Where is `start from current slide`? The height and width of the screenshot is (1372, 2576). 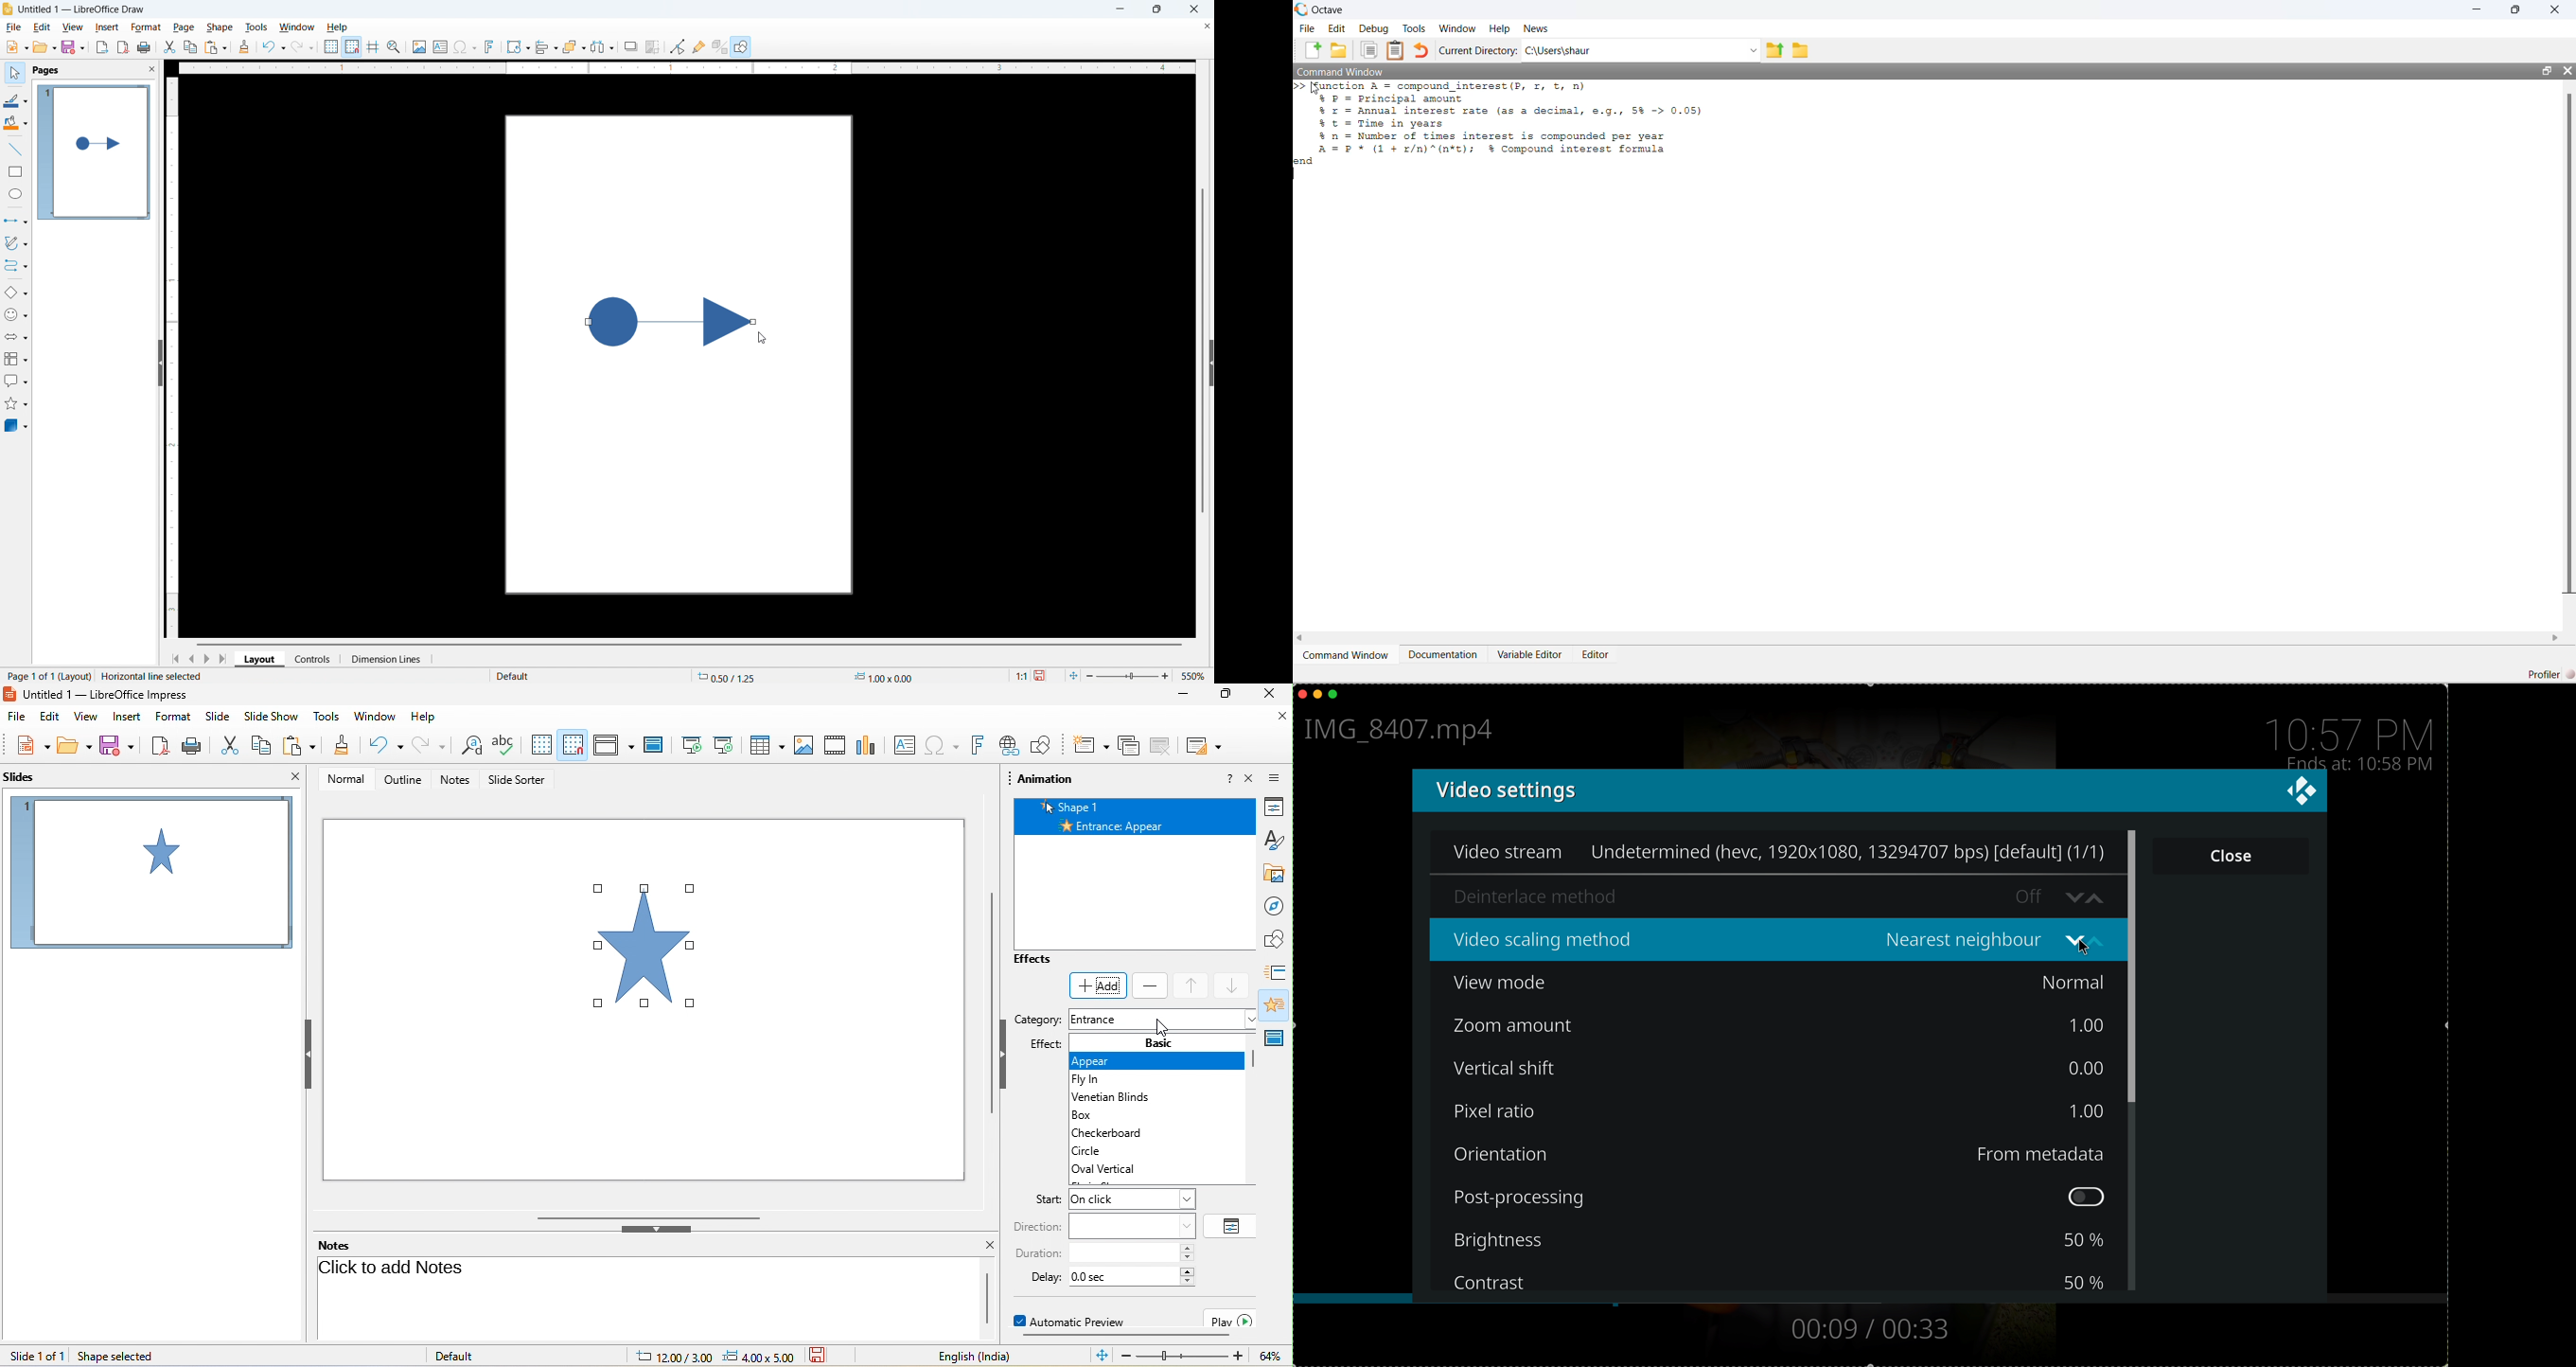 start from current slide is located at coordinates (724, 745).